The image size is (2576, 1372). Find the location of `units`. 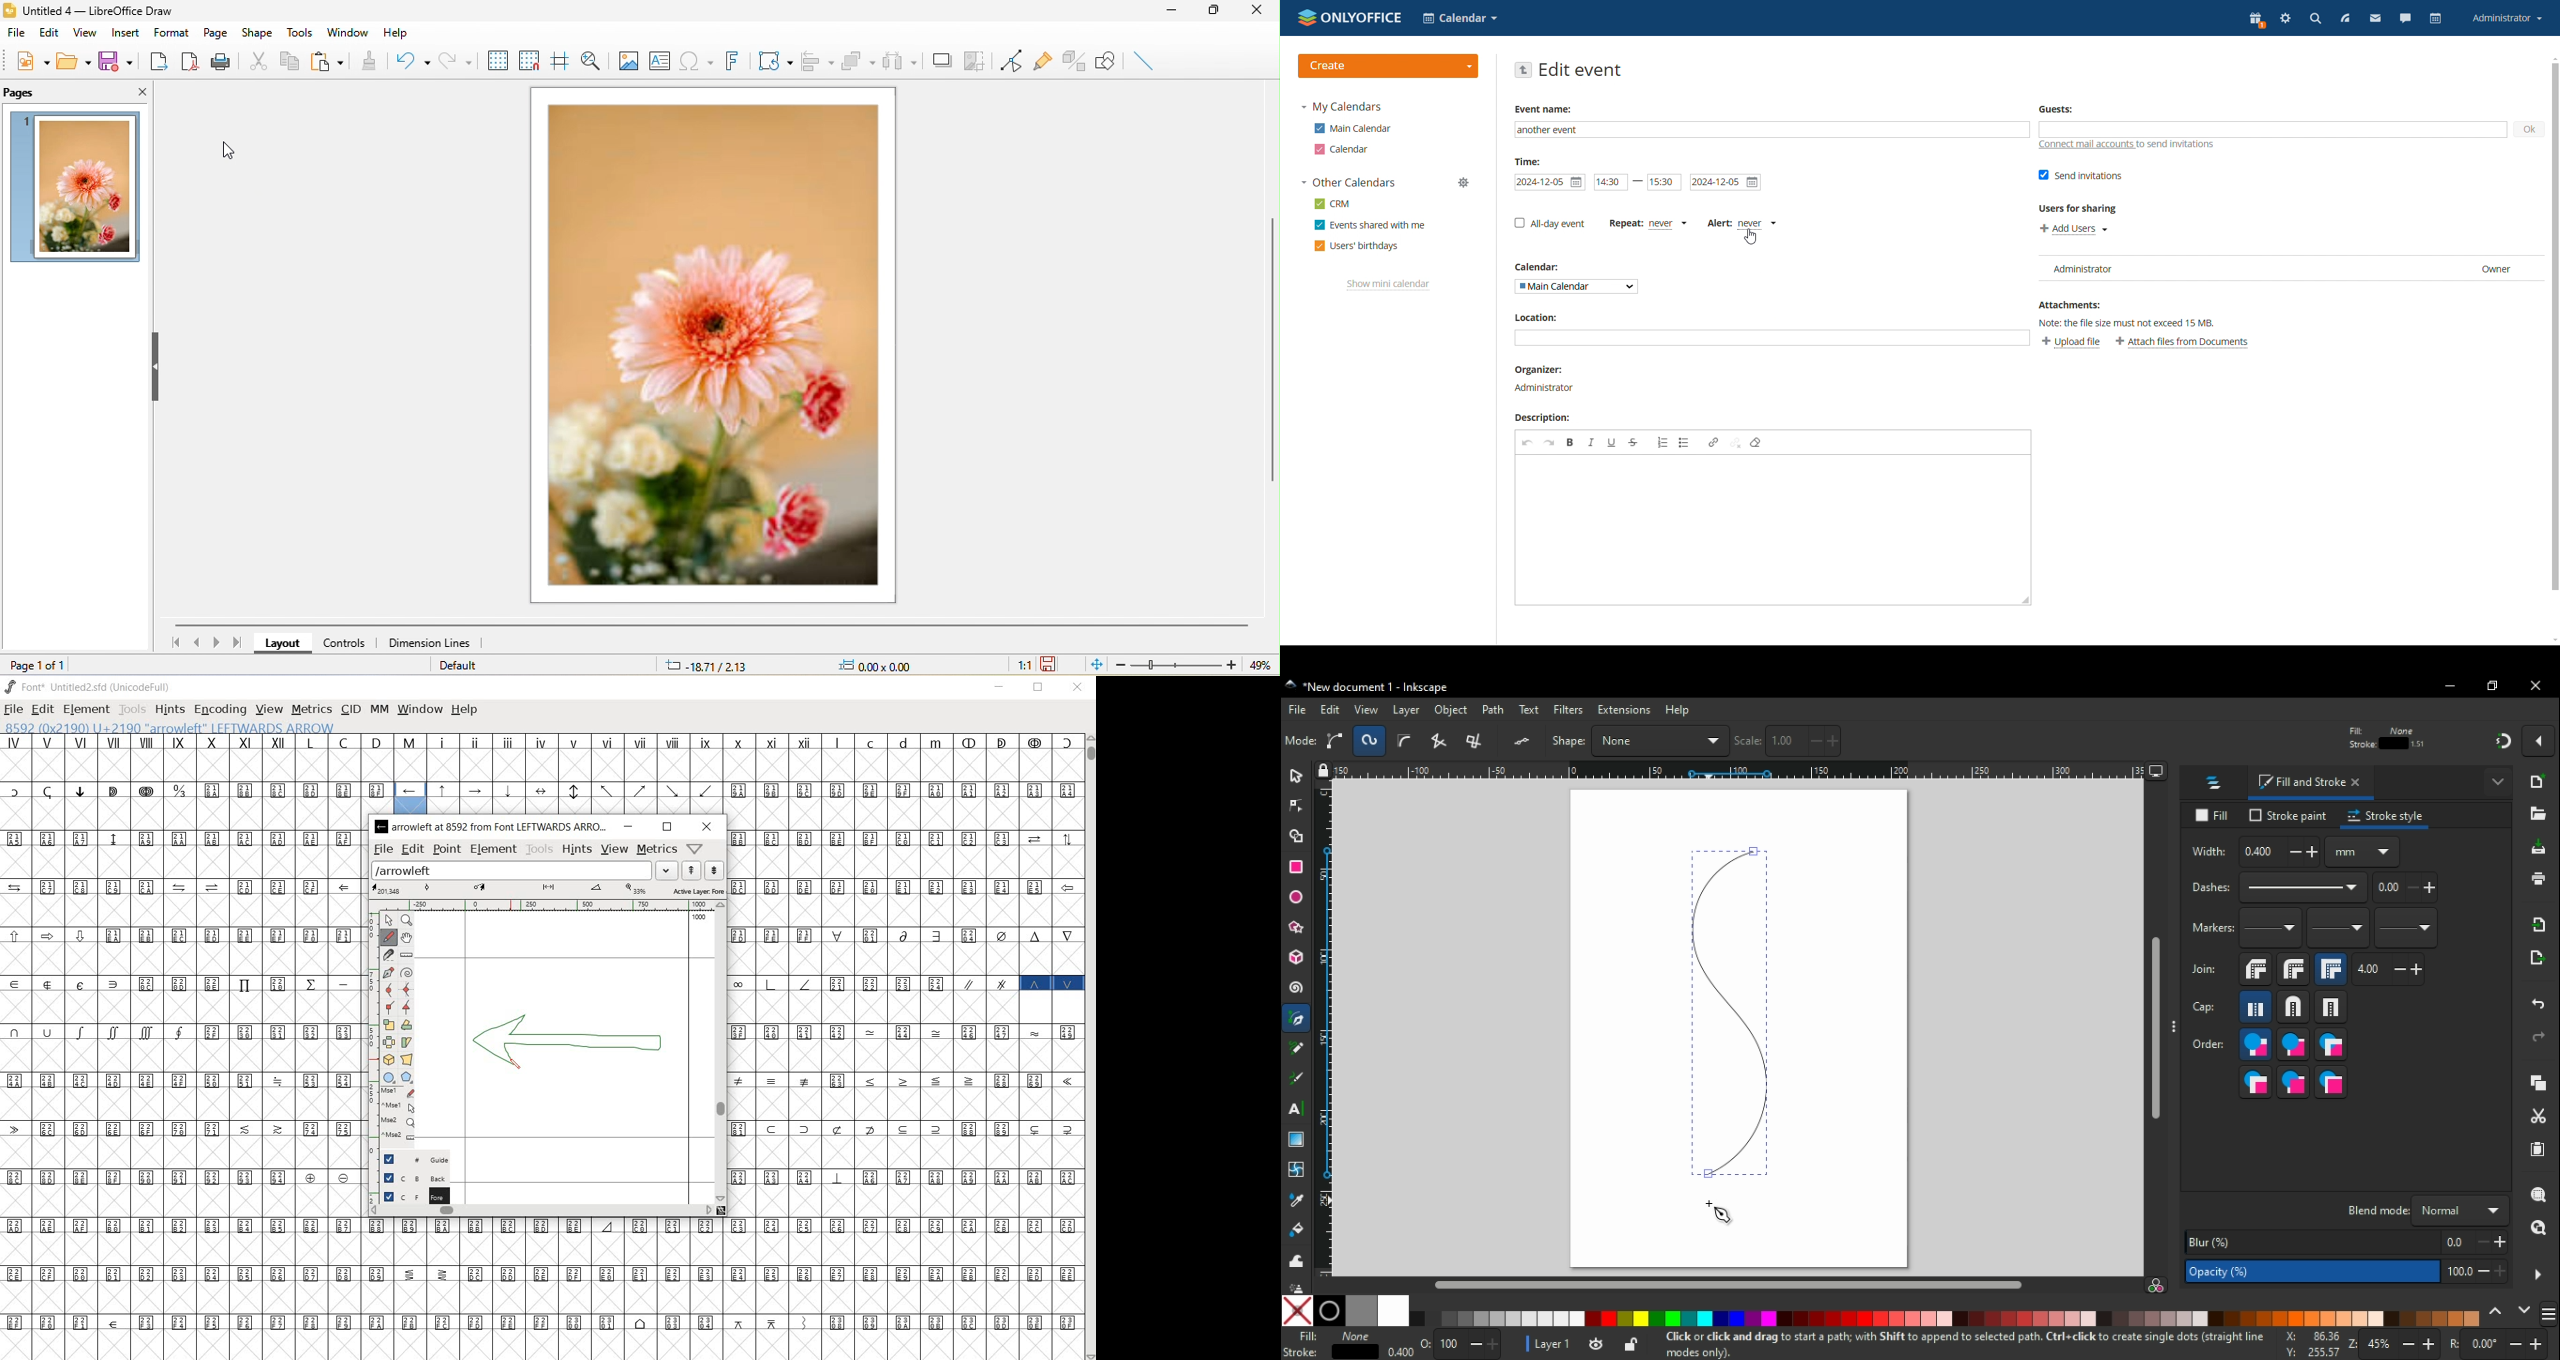

units is located at coordinates (2364, 856).